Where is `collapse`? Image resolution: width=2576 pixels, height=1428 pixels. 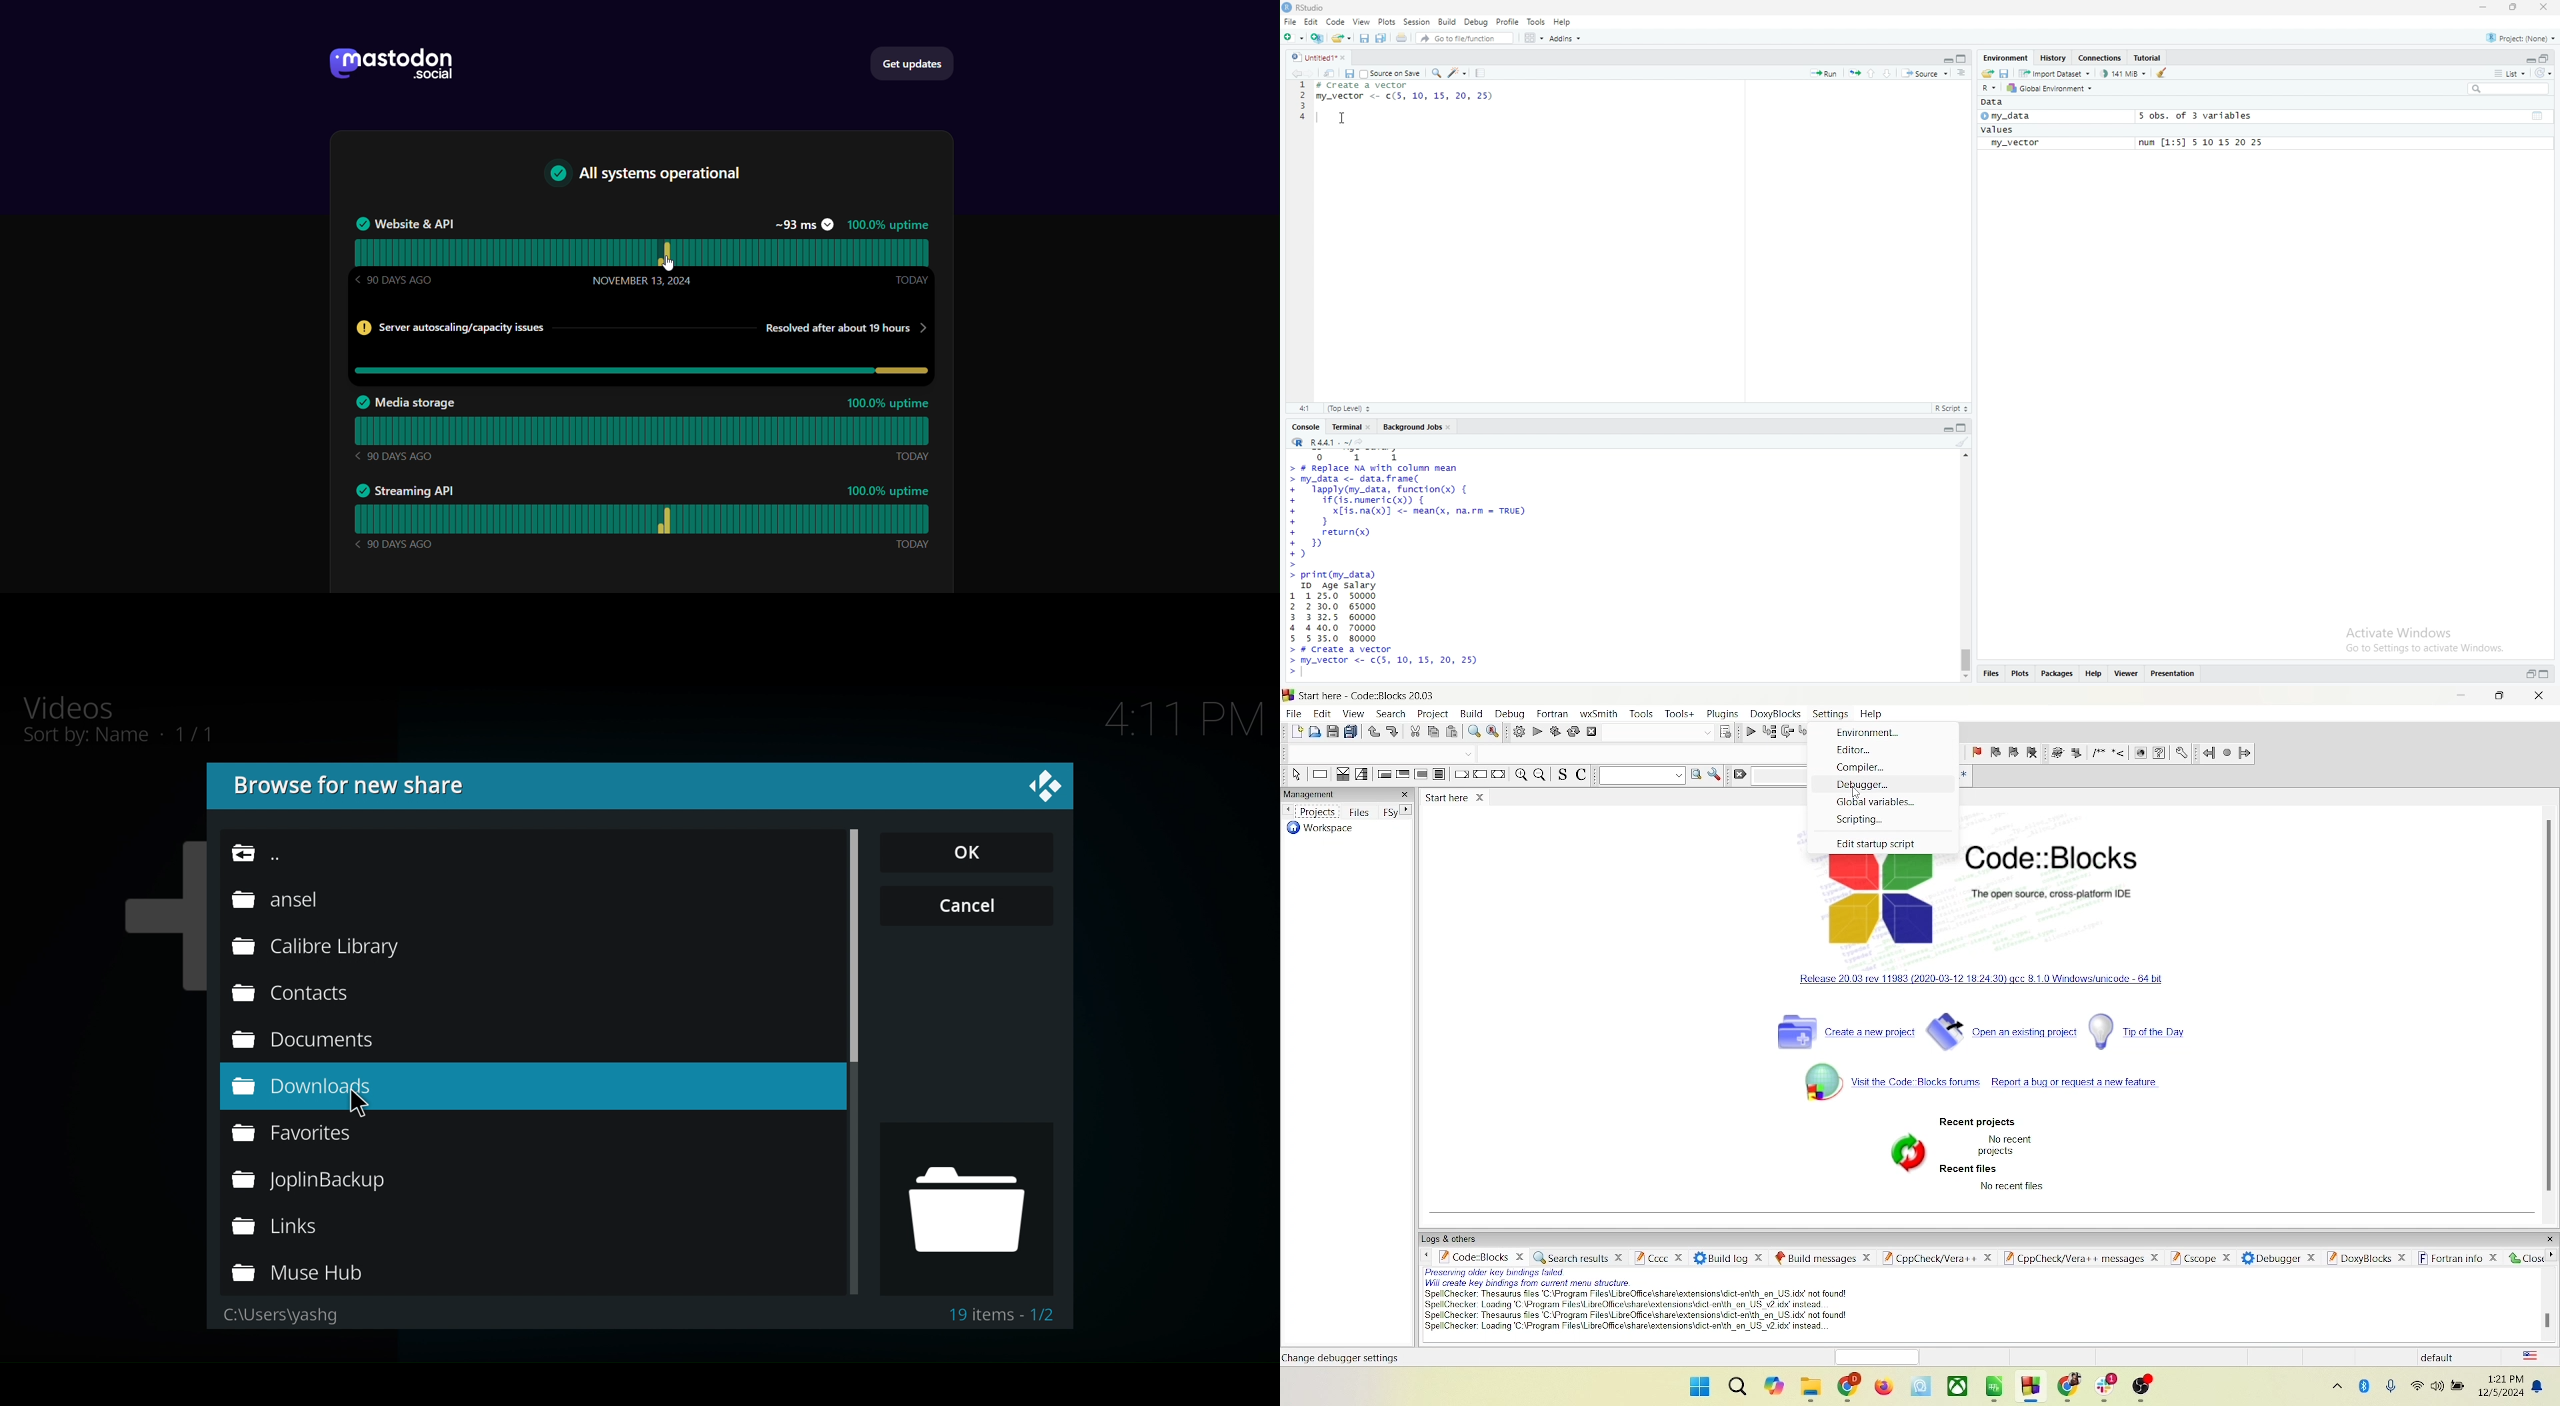
collapse is located at coordinates (1965, 428).